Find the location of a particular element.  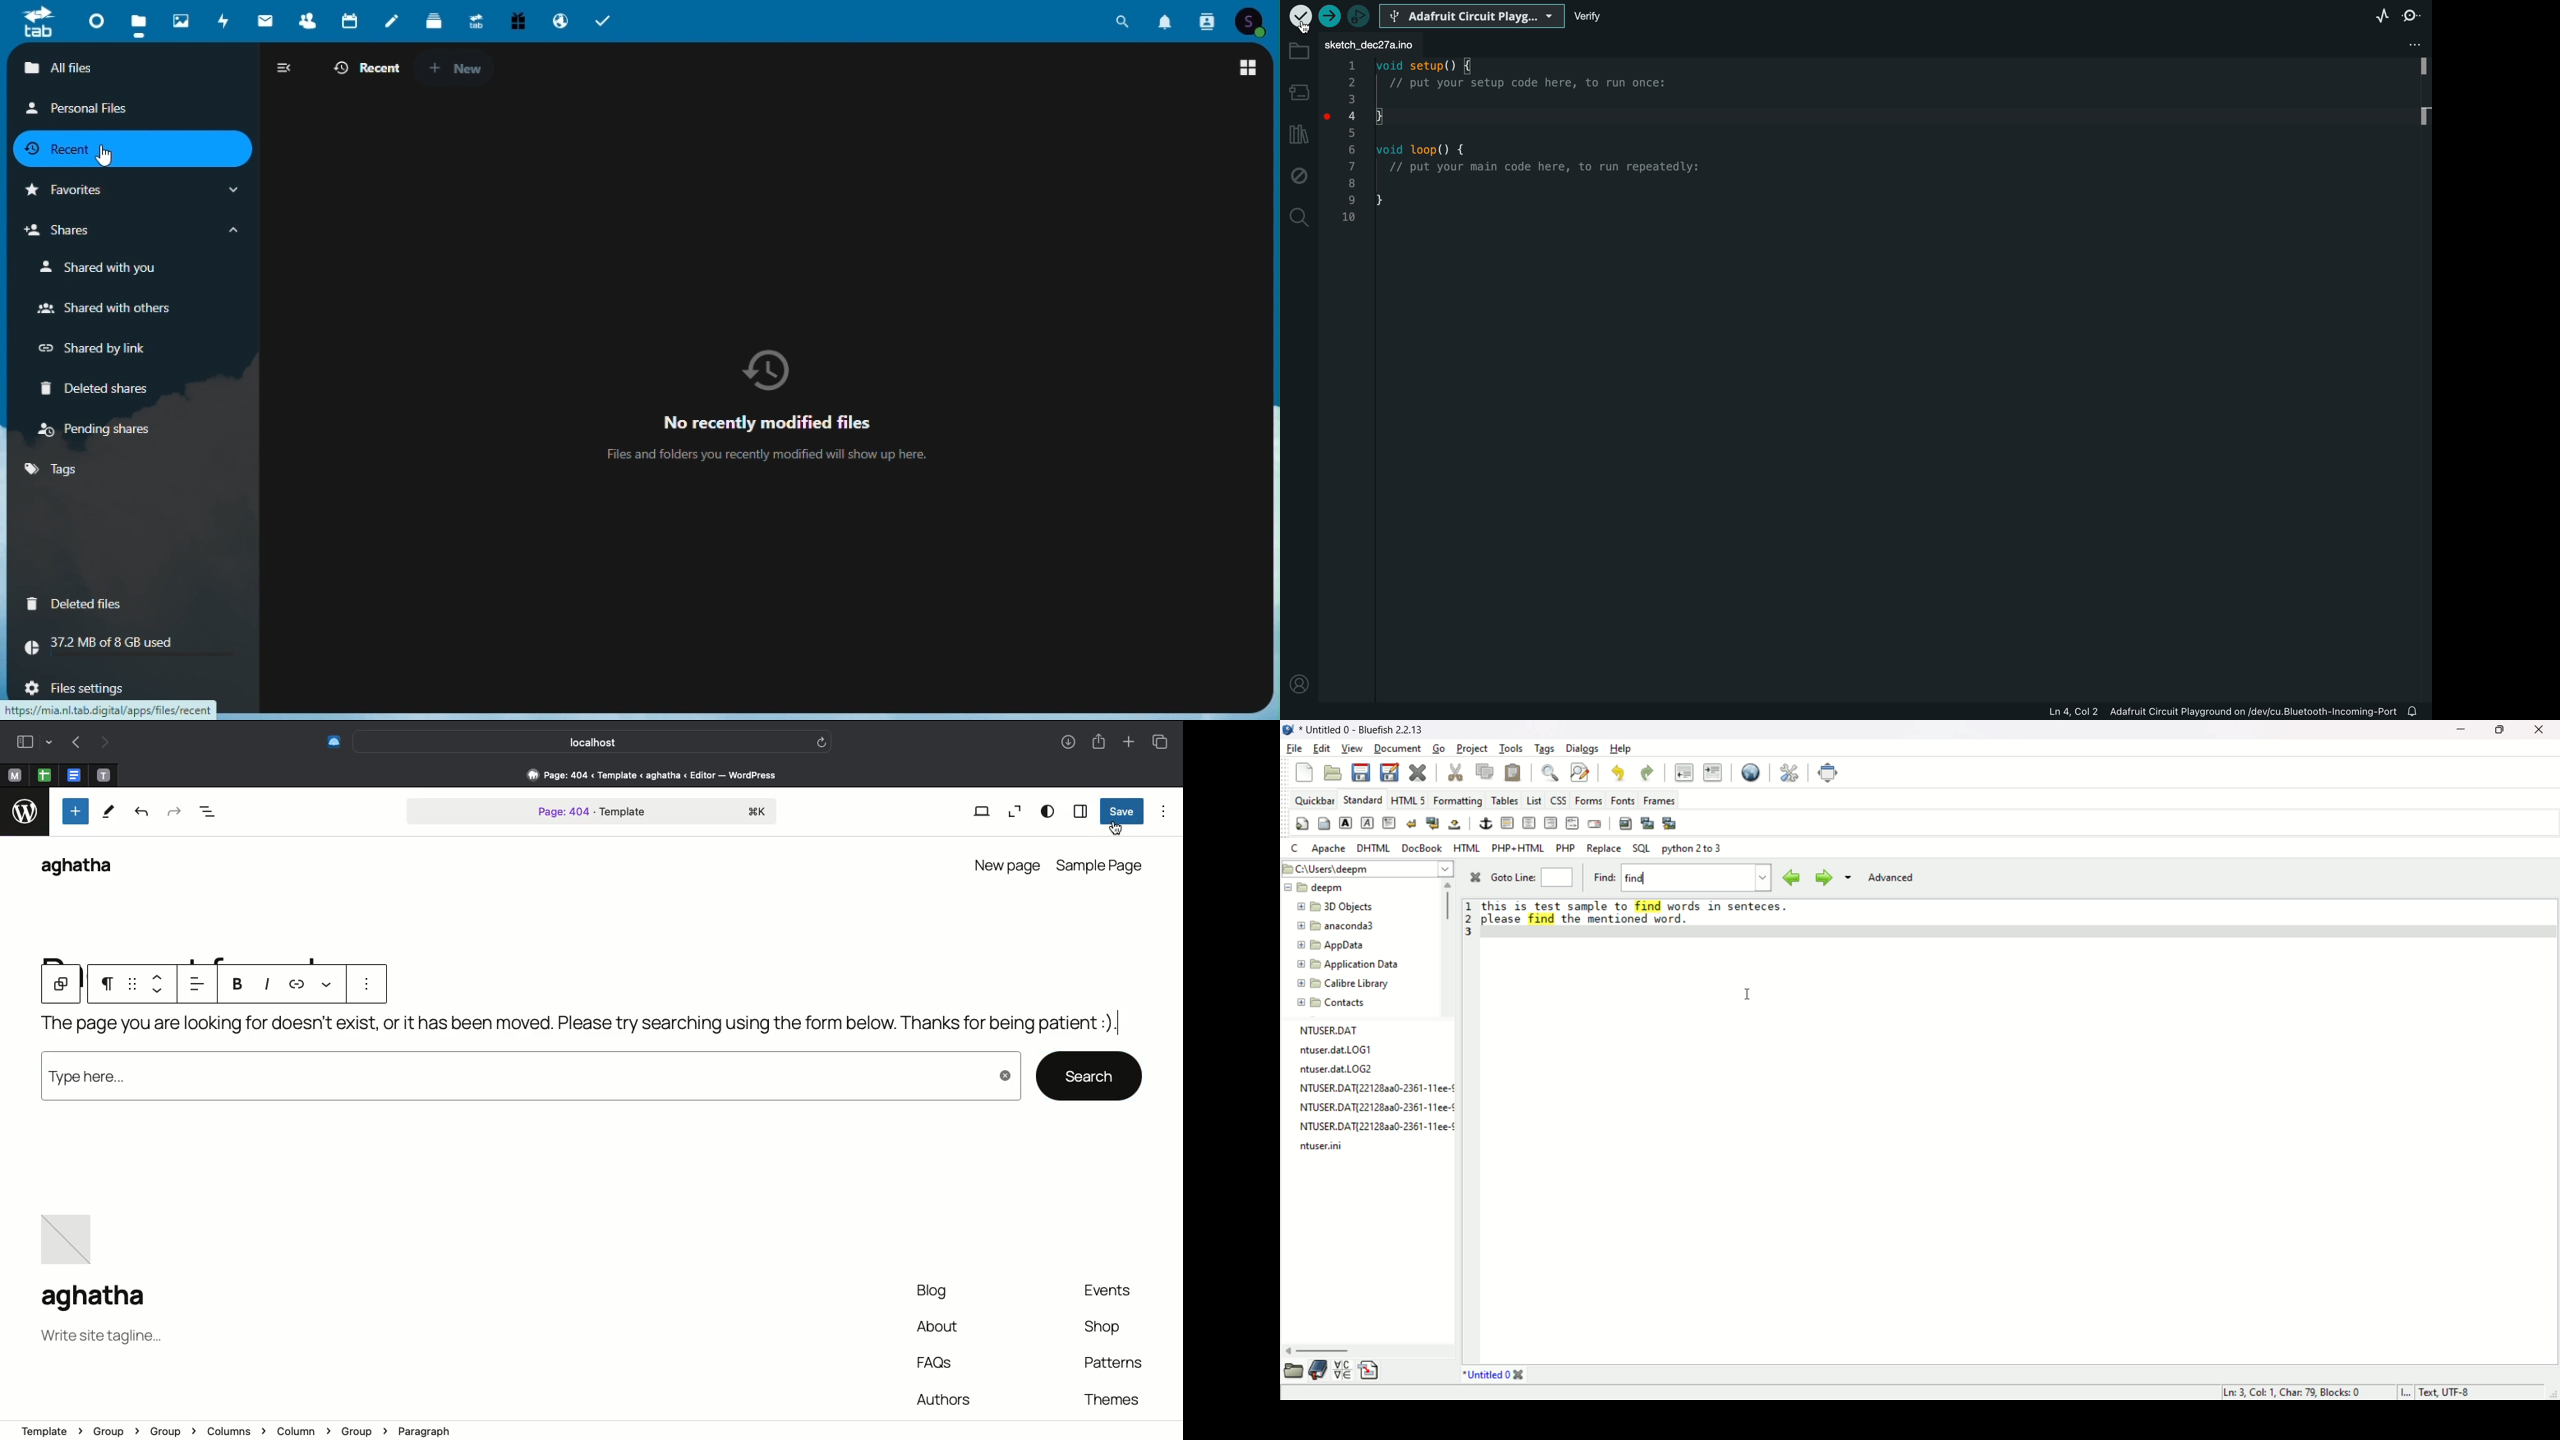

view is located at coordinates (1353, 749).